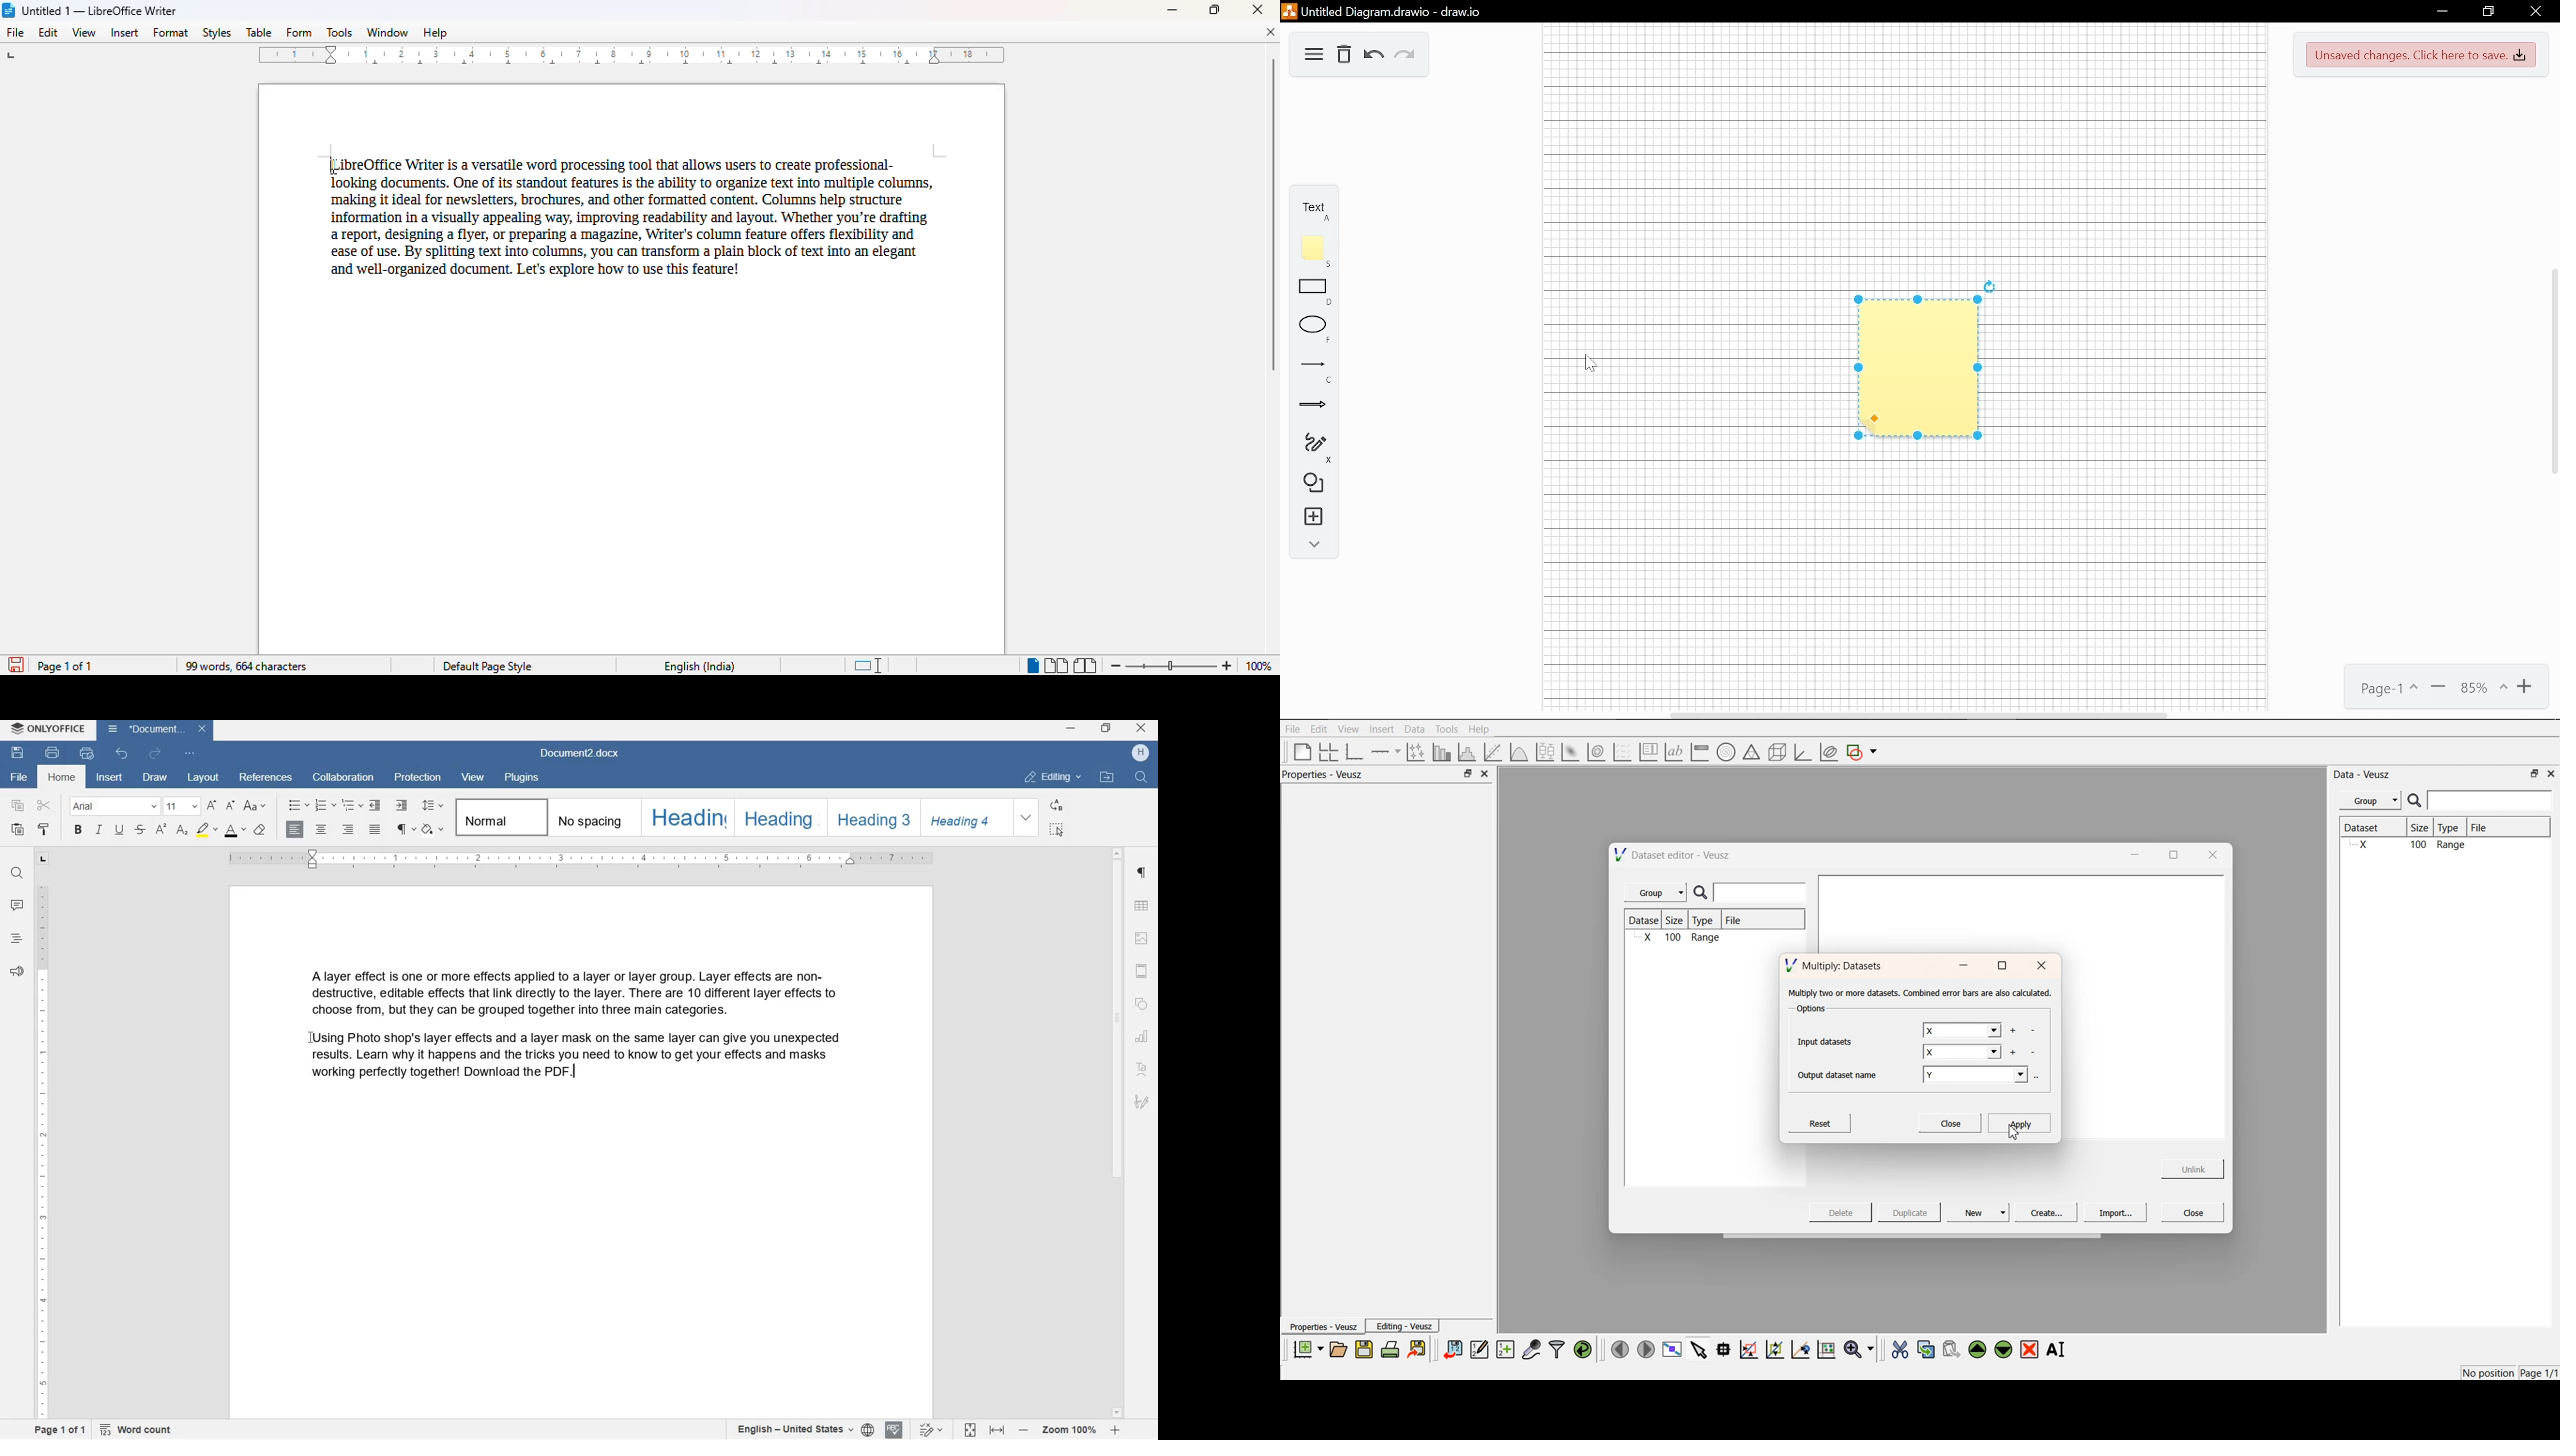  What do you see at coordinates (1057, 804) in the screenshot?
I see `REPLACE` at bounding box center [1057, 804].